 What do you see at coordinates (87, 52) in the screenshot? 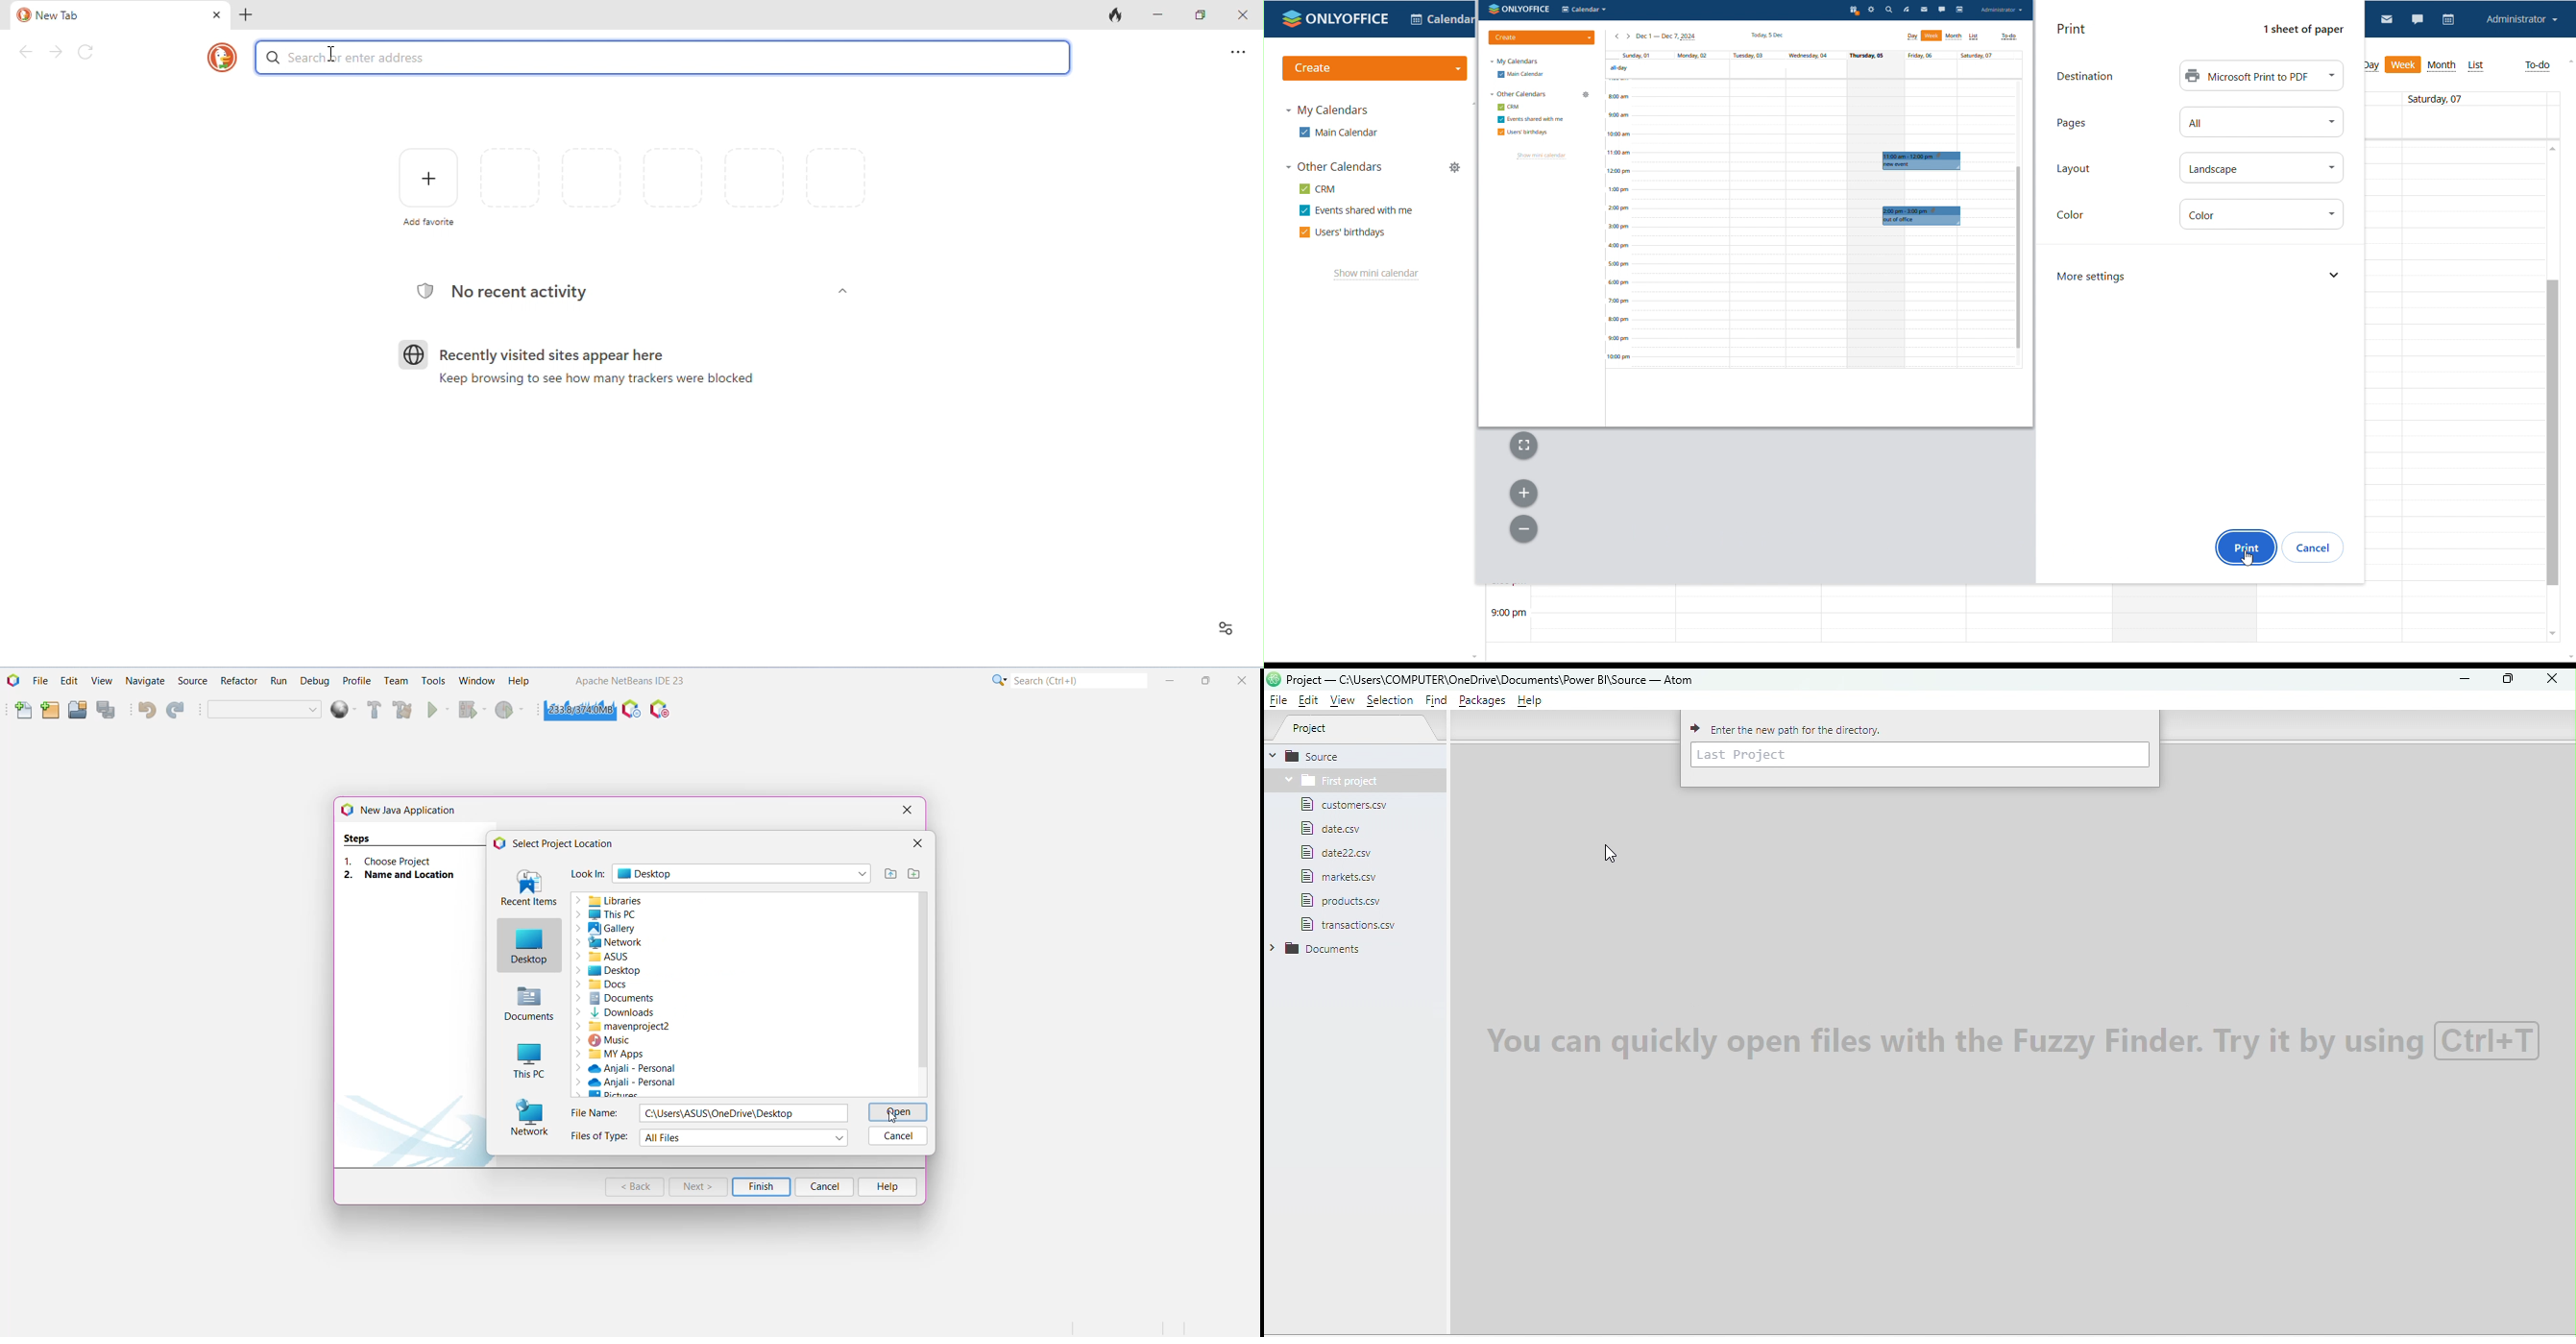
I see `refresh` at bounding box center [87, 52].